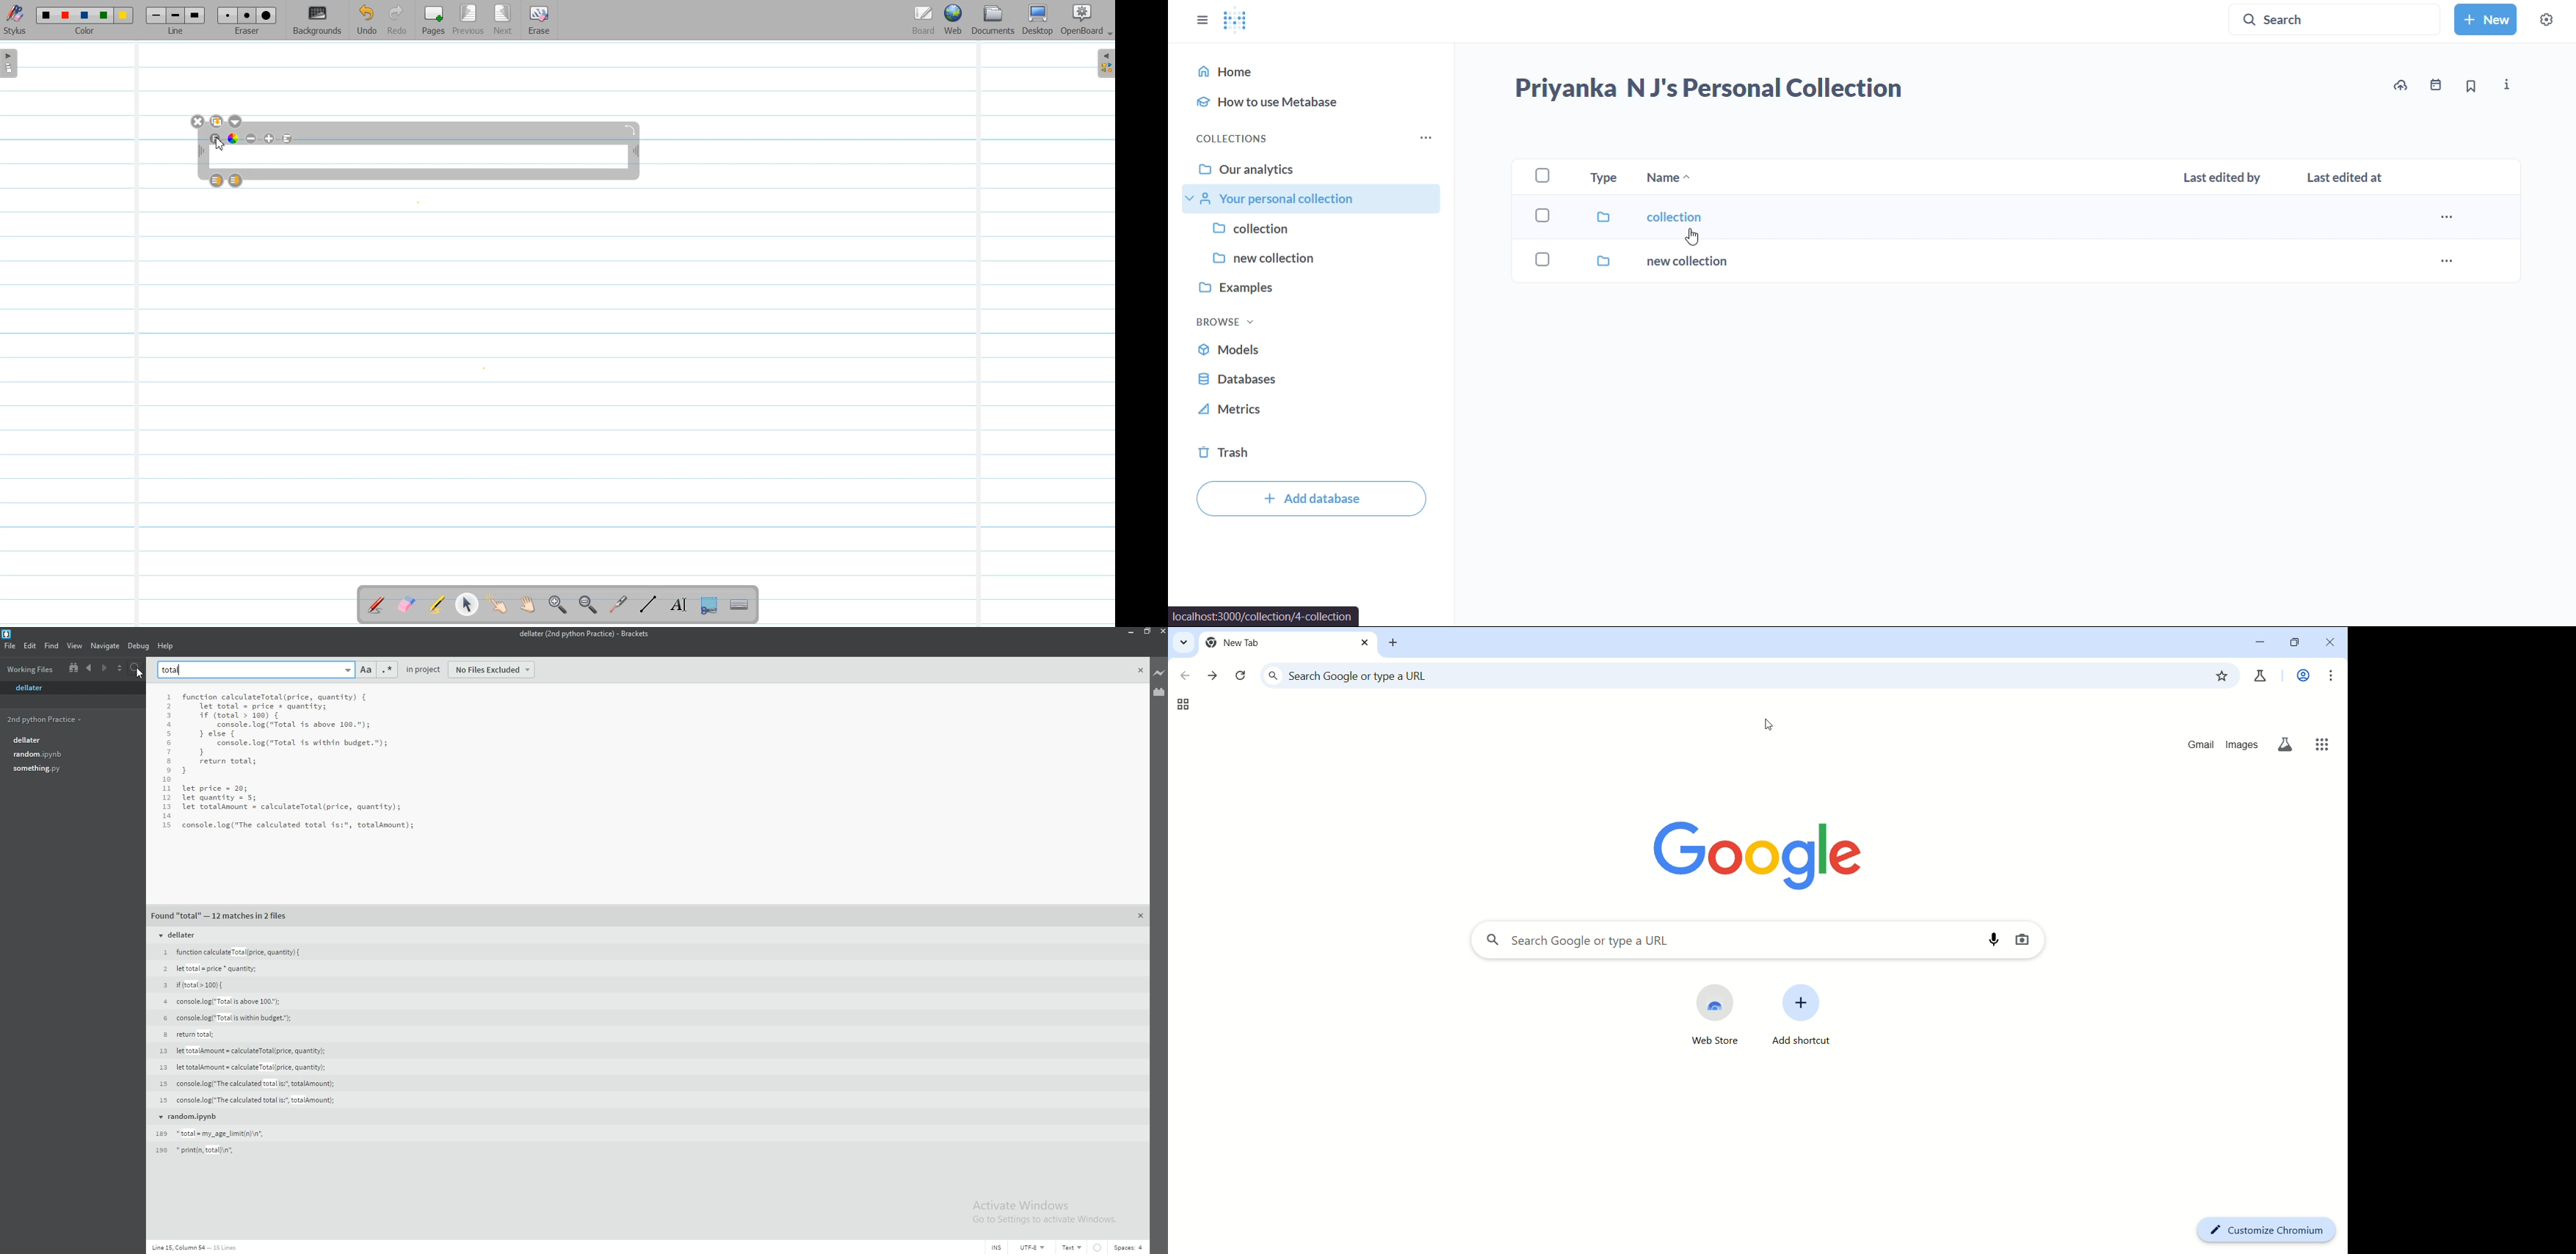 The image size is (2576, 1260). I want to click on Display virtual Keyboard, so click(740, 605).